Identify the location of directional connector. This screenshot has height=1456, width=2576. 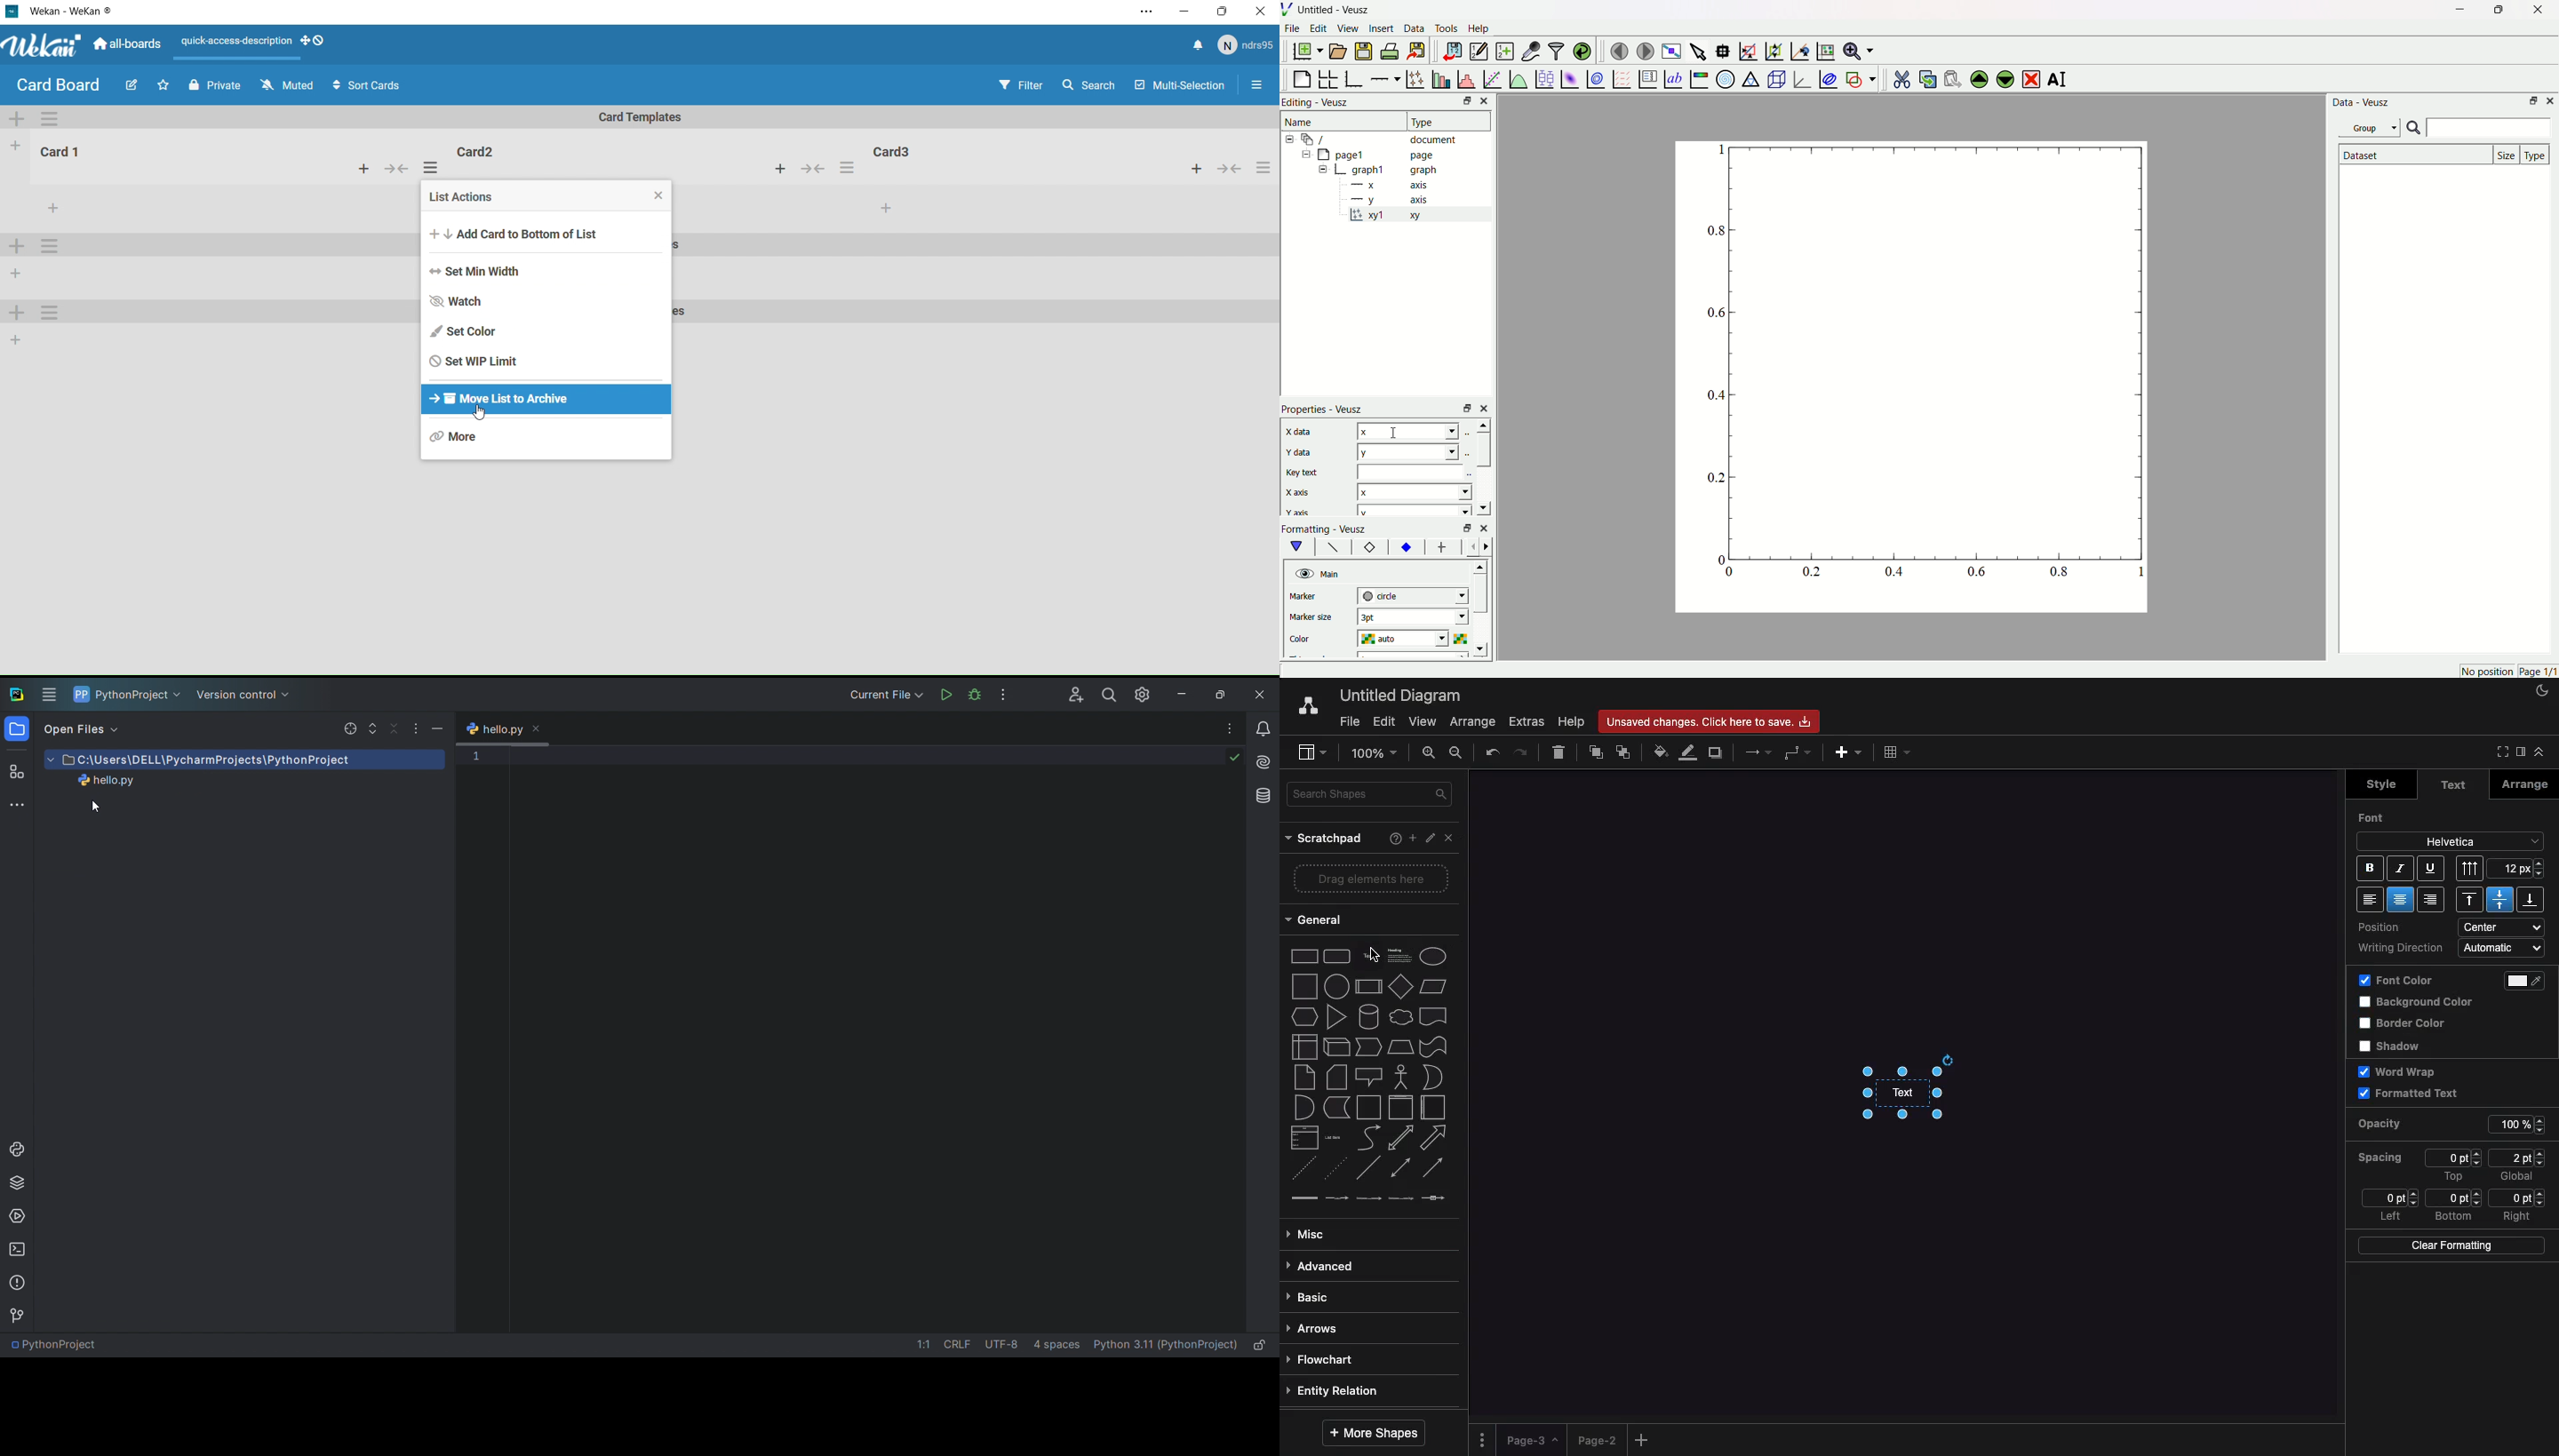
(1433, 1168).